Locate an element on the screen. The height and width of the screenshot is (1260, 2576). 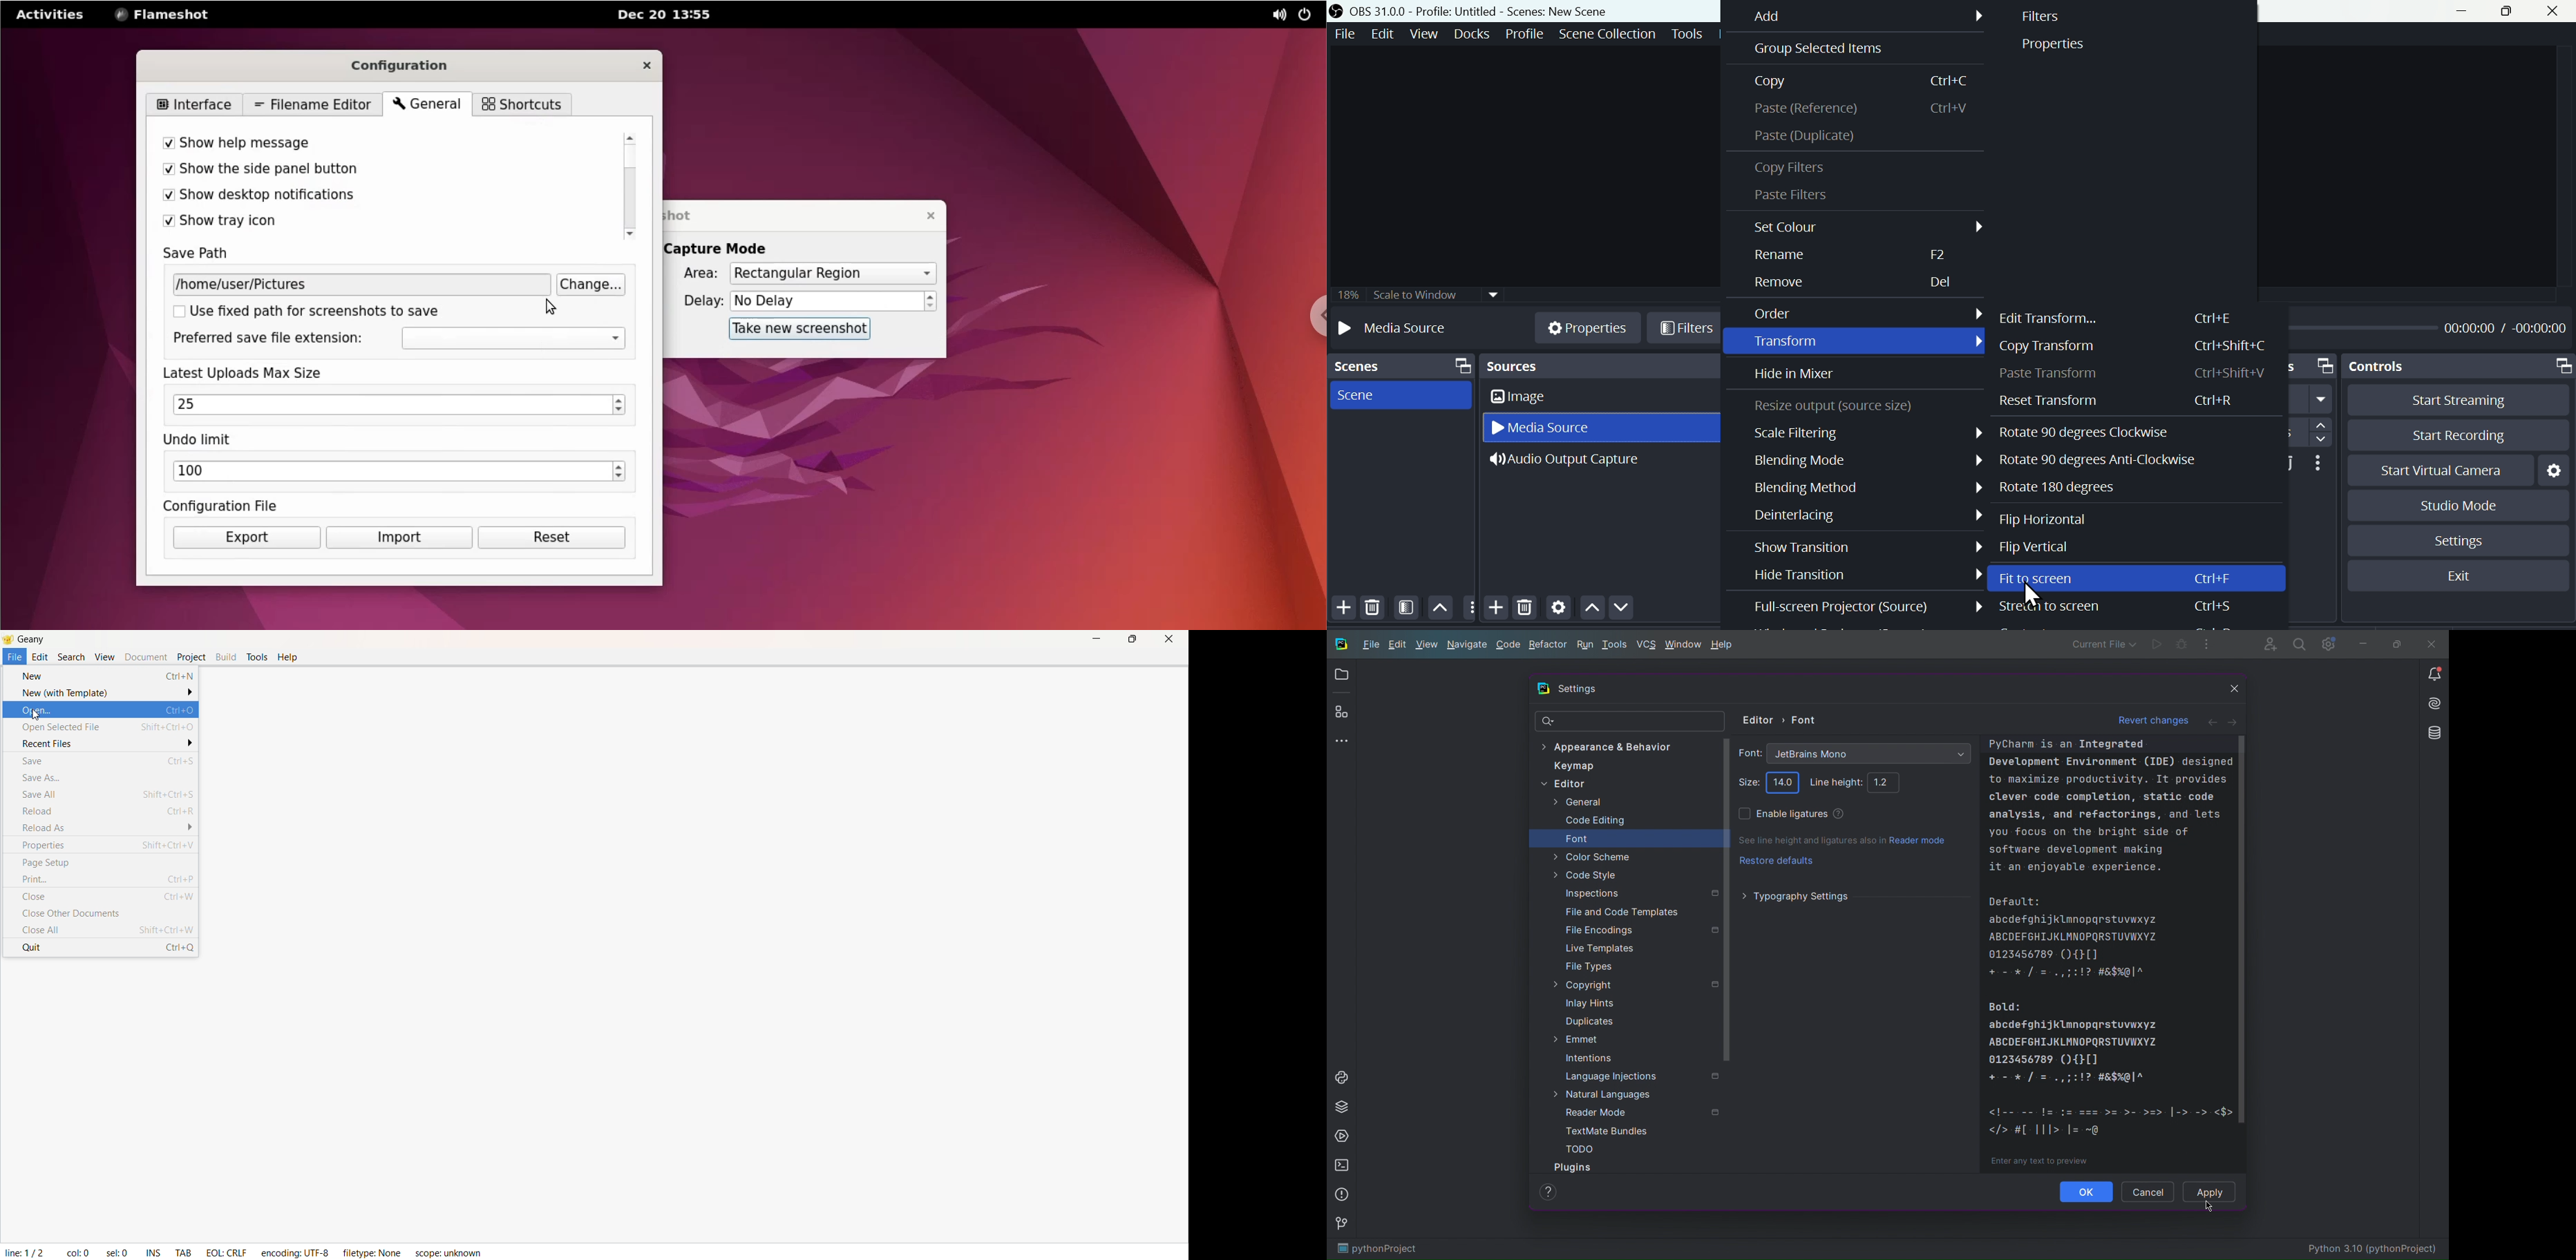
Delete is located at coordinates (1525, 612).